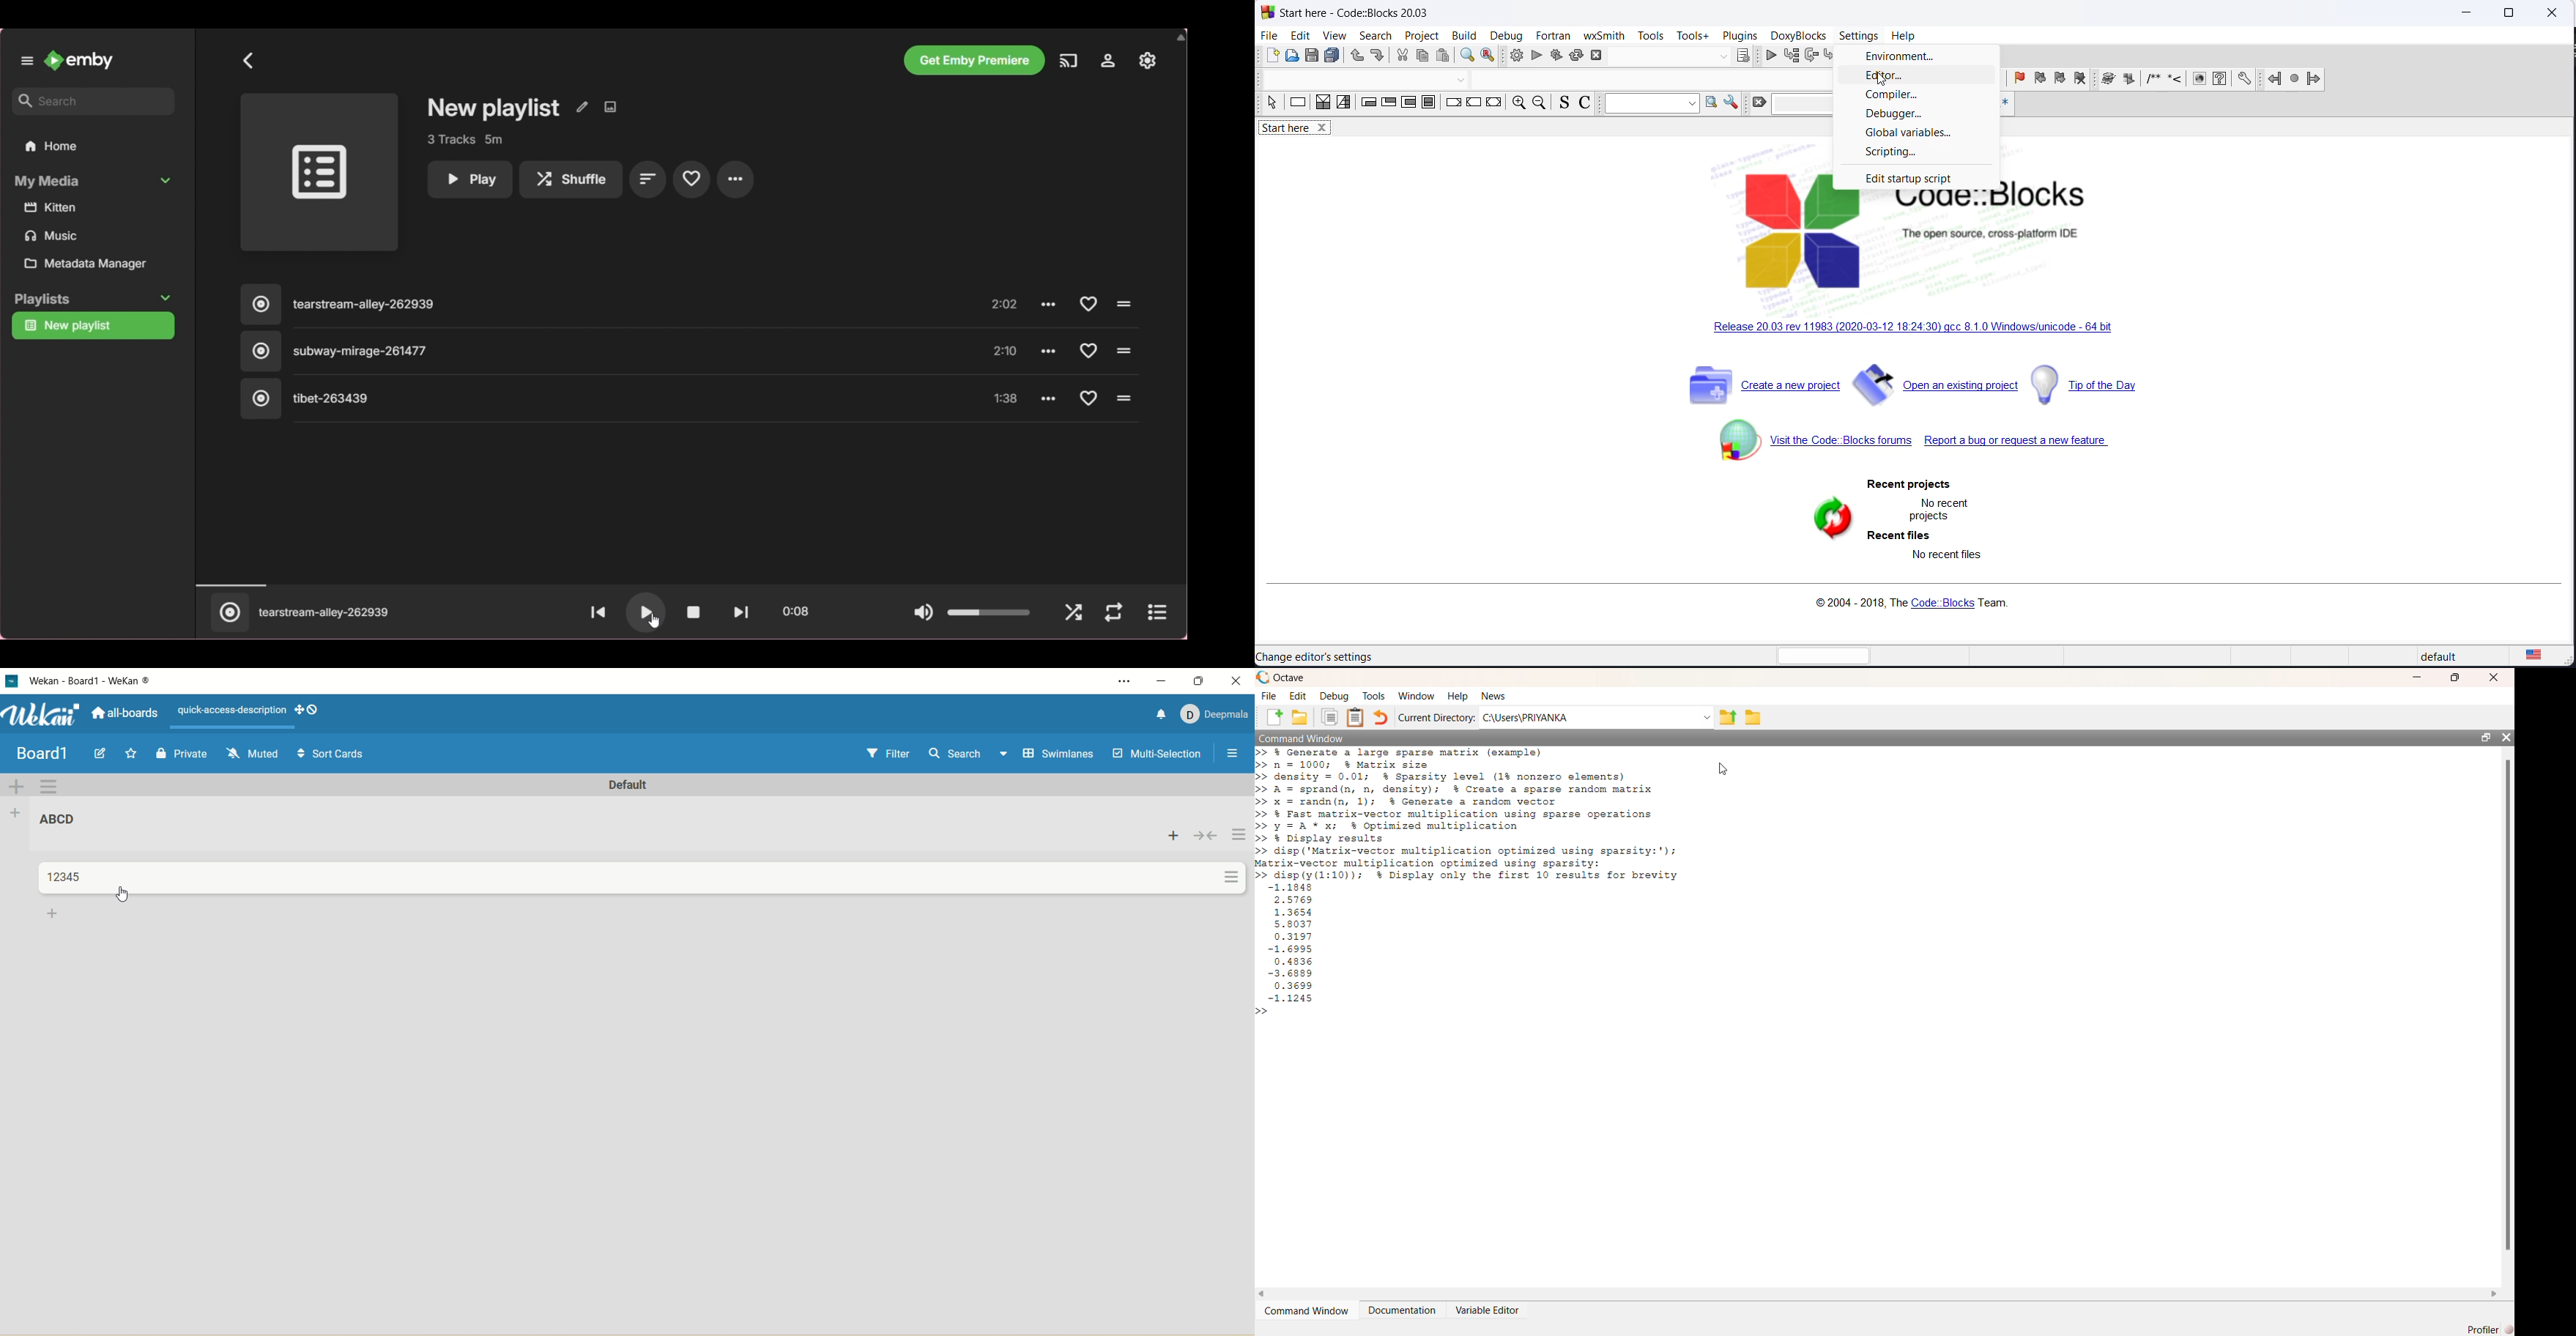 This screenshot has width=2576, height=1344. What do you see at coordinates (1915, 180) in the screenshot?
I see `edit startup script` at bounding box center [1915, 180].